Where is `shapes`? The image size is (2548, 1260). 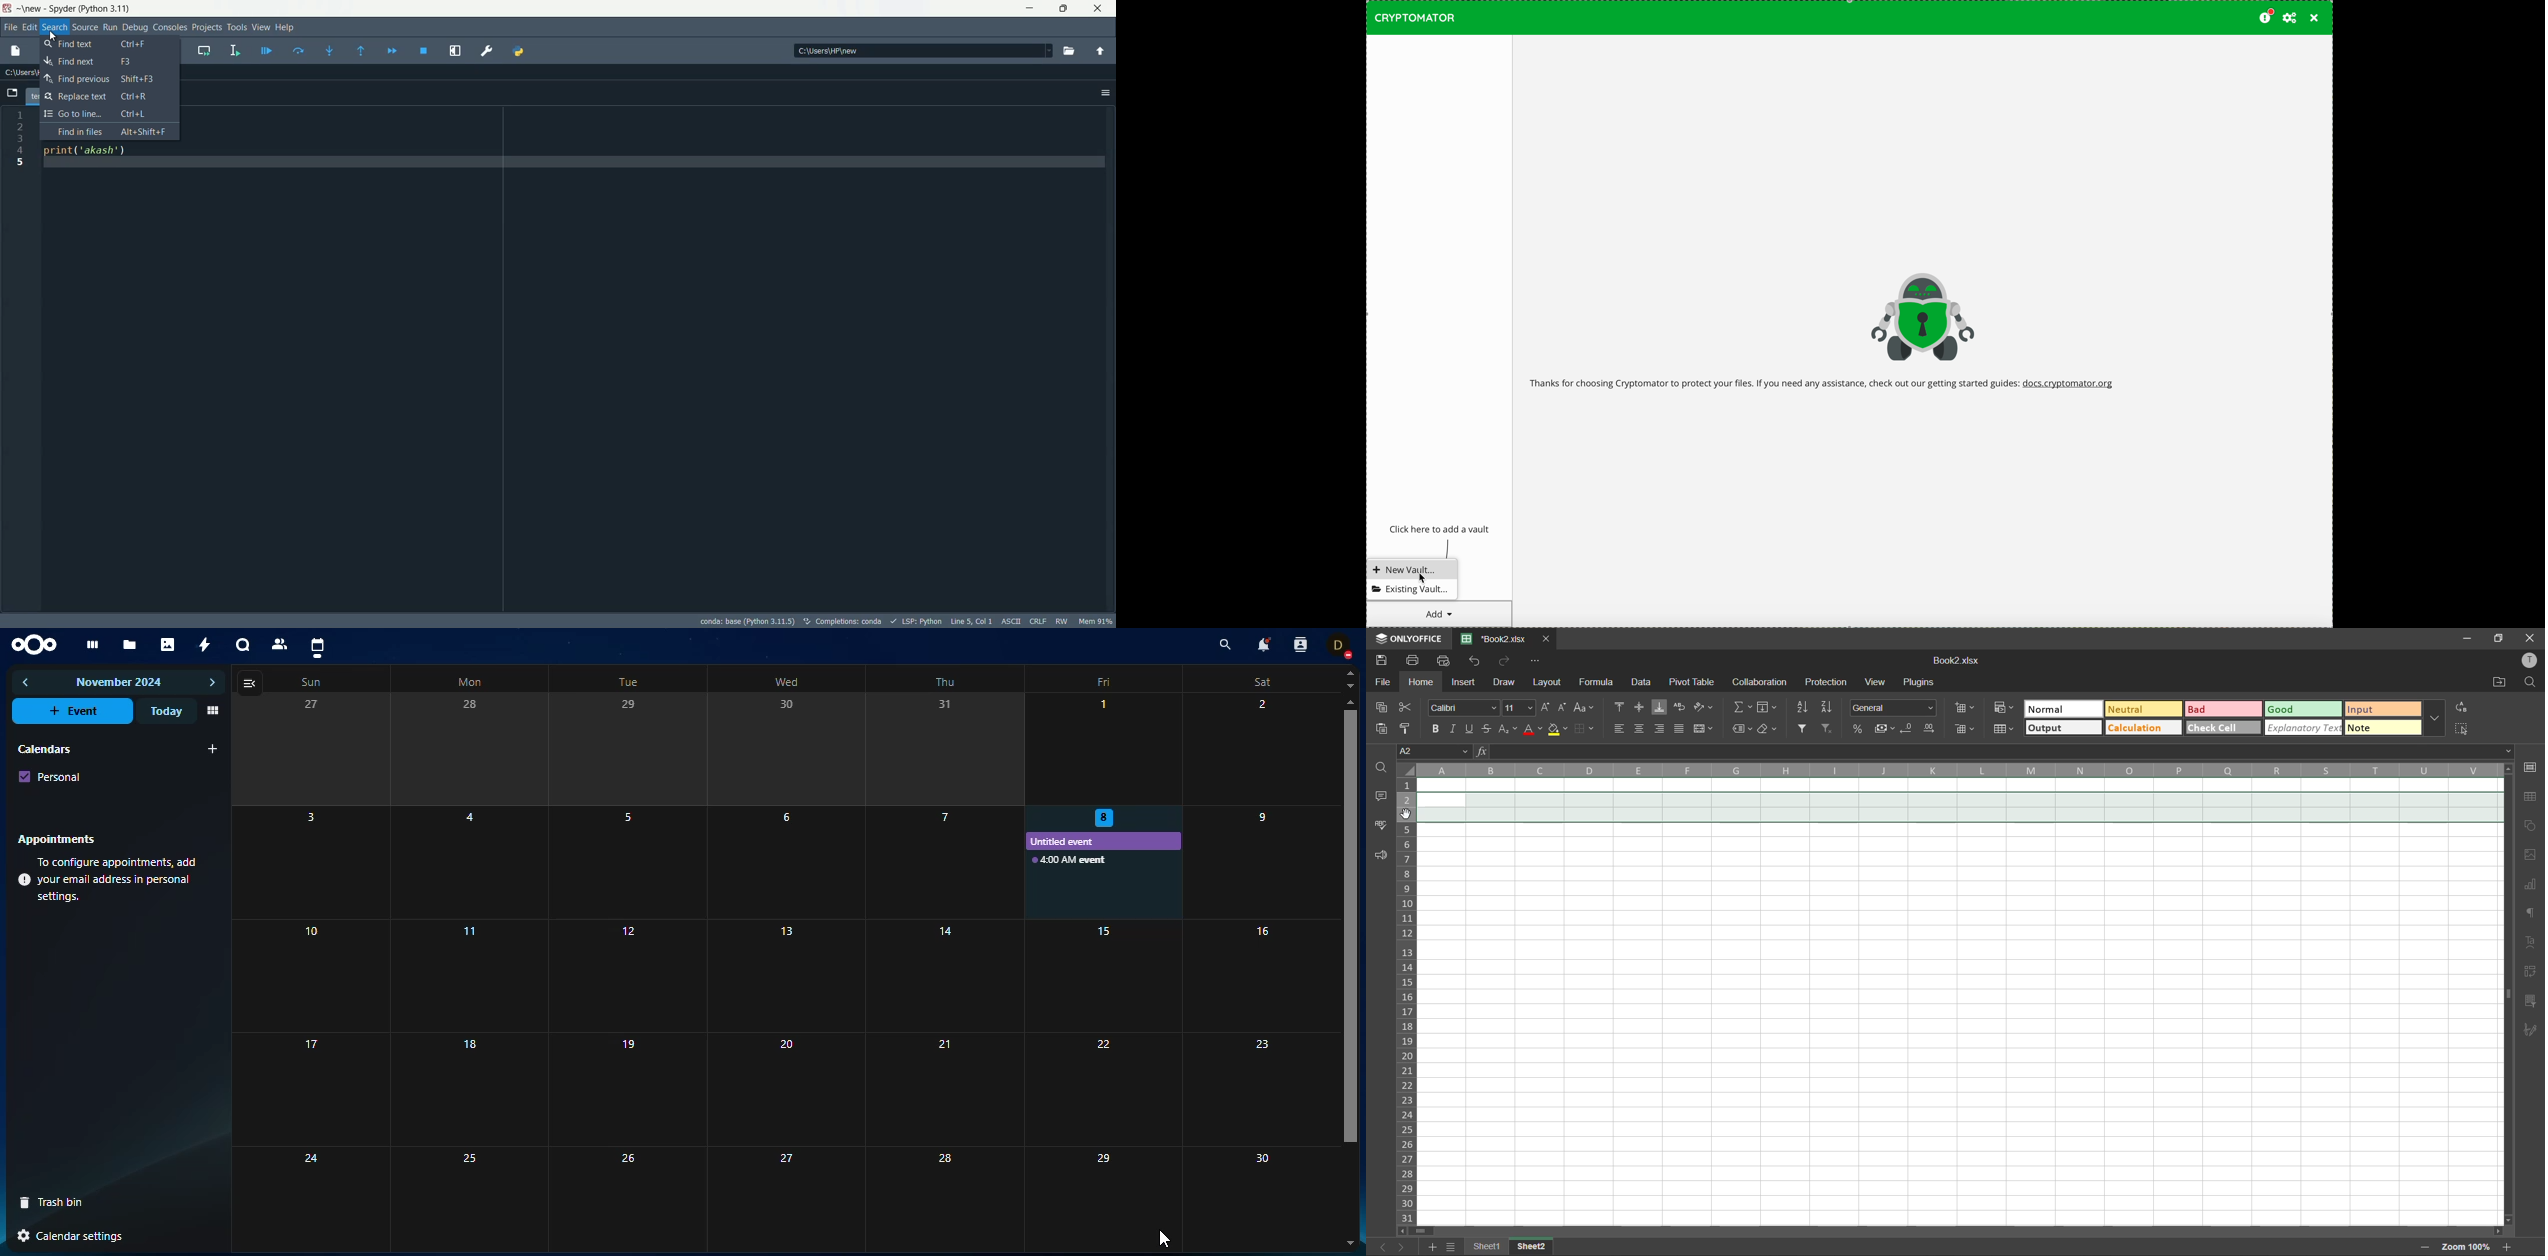
shapes is located at coordinates (2529, 826).